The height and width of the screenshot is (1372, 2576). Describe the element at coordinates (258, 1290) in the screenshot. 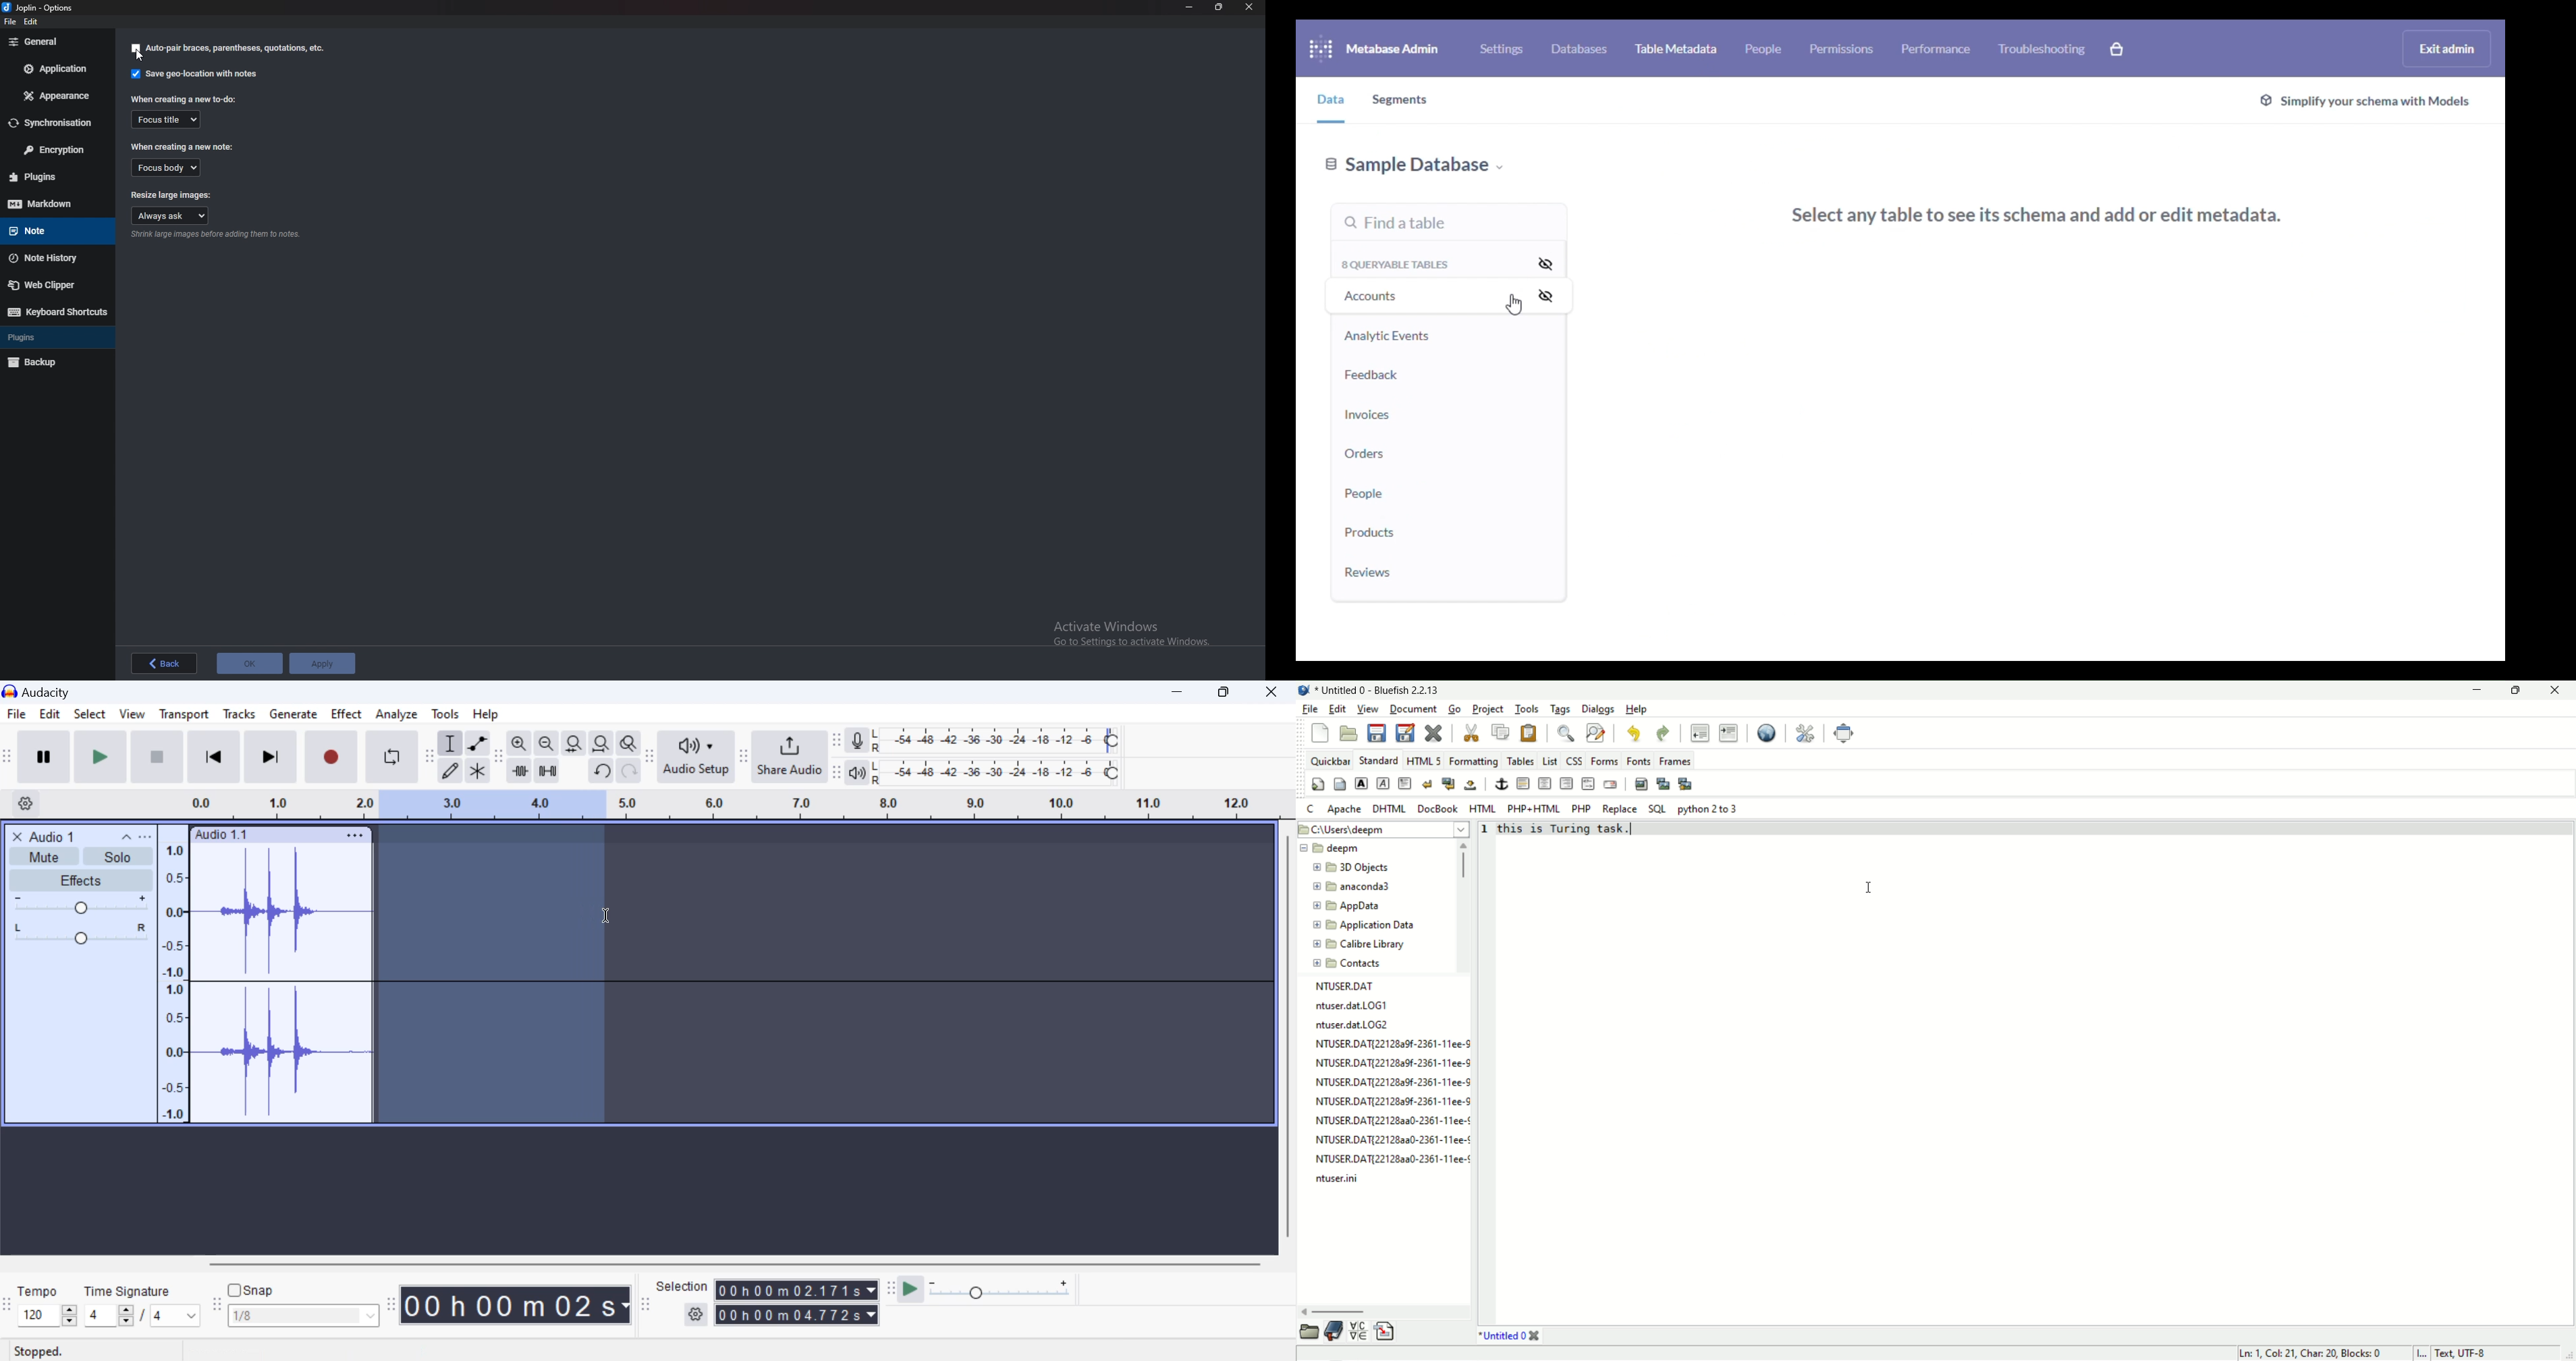

I see `snap toggle` at that location.